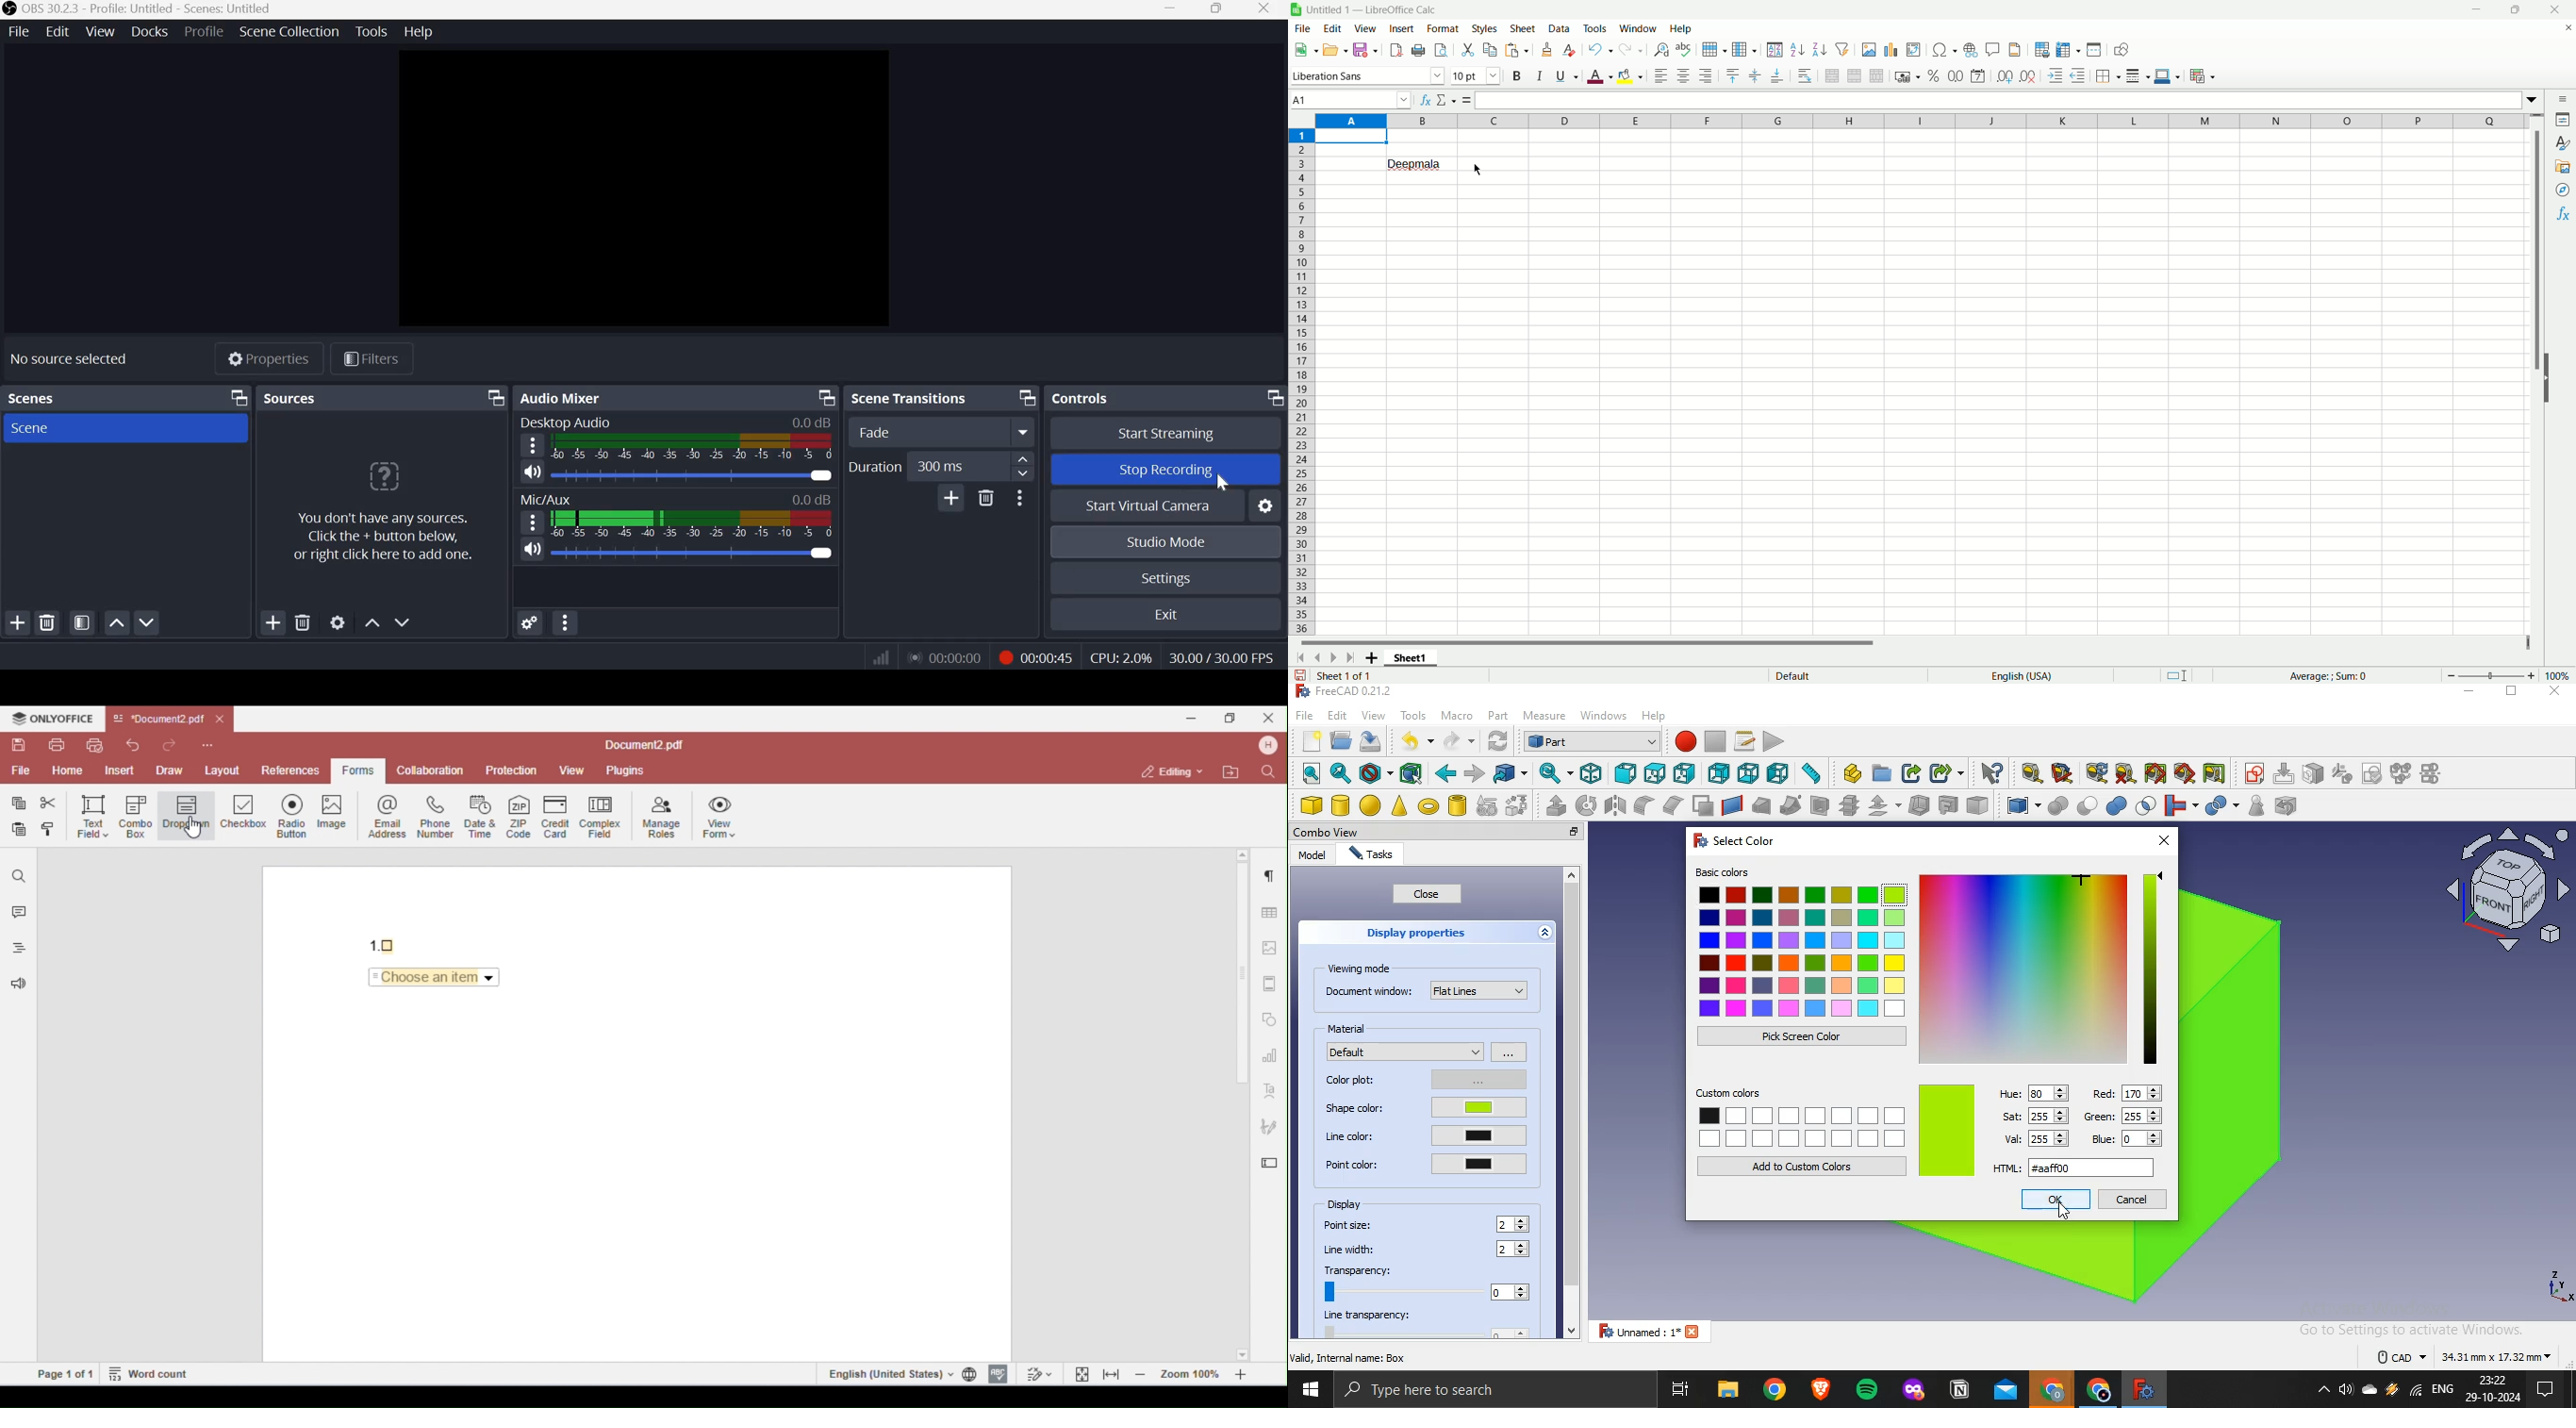 The height and width of the screenshot is (1428, 2576). I want to click on Tools, so click(372, 32).